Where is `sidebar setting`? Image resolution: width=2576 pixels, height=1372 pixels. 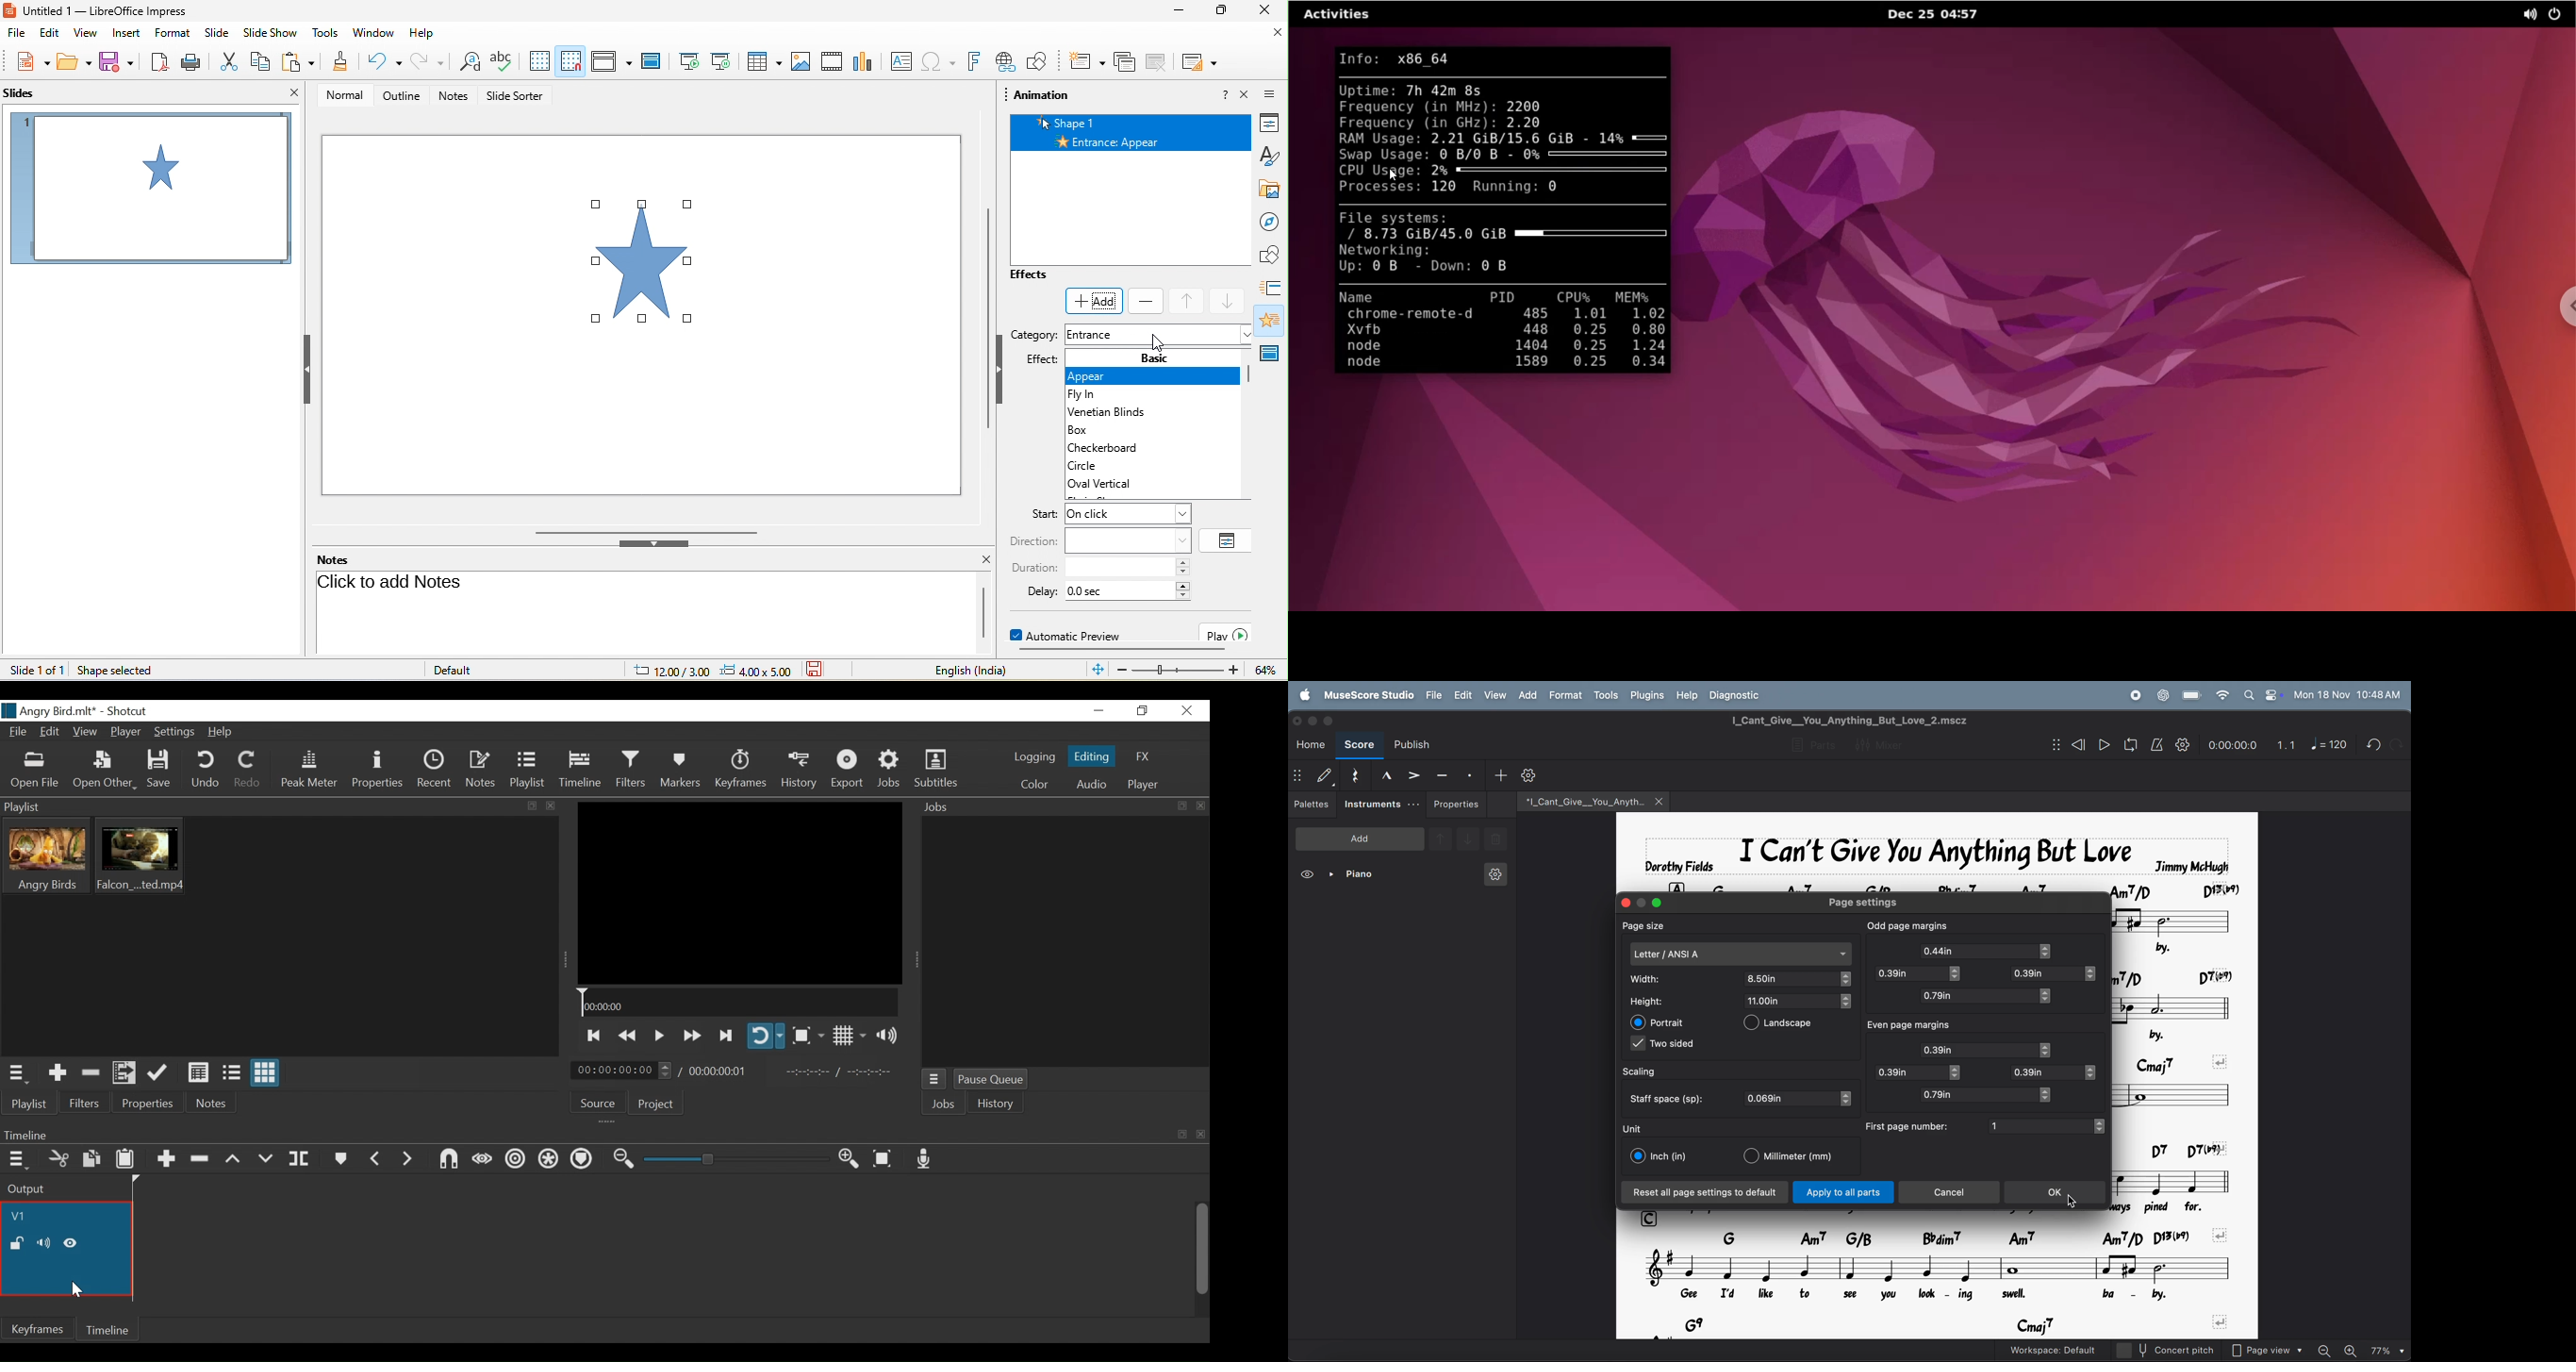
sidebar setting is located at coordinates (1271, 92).